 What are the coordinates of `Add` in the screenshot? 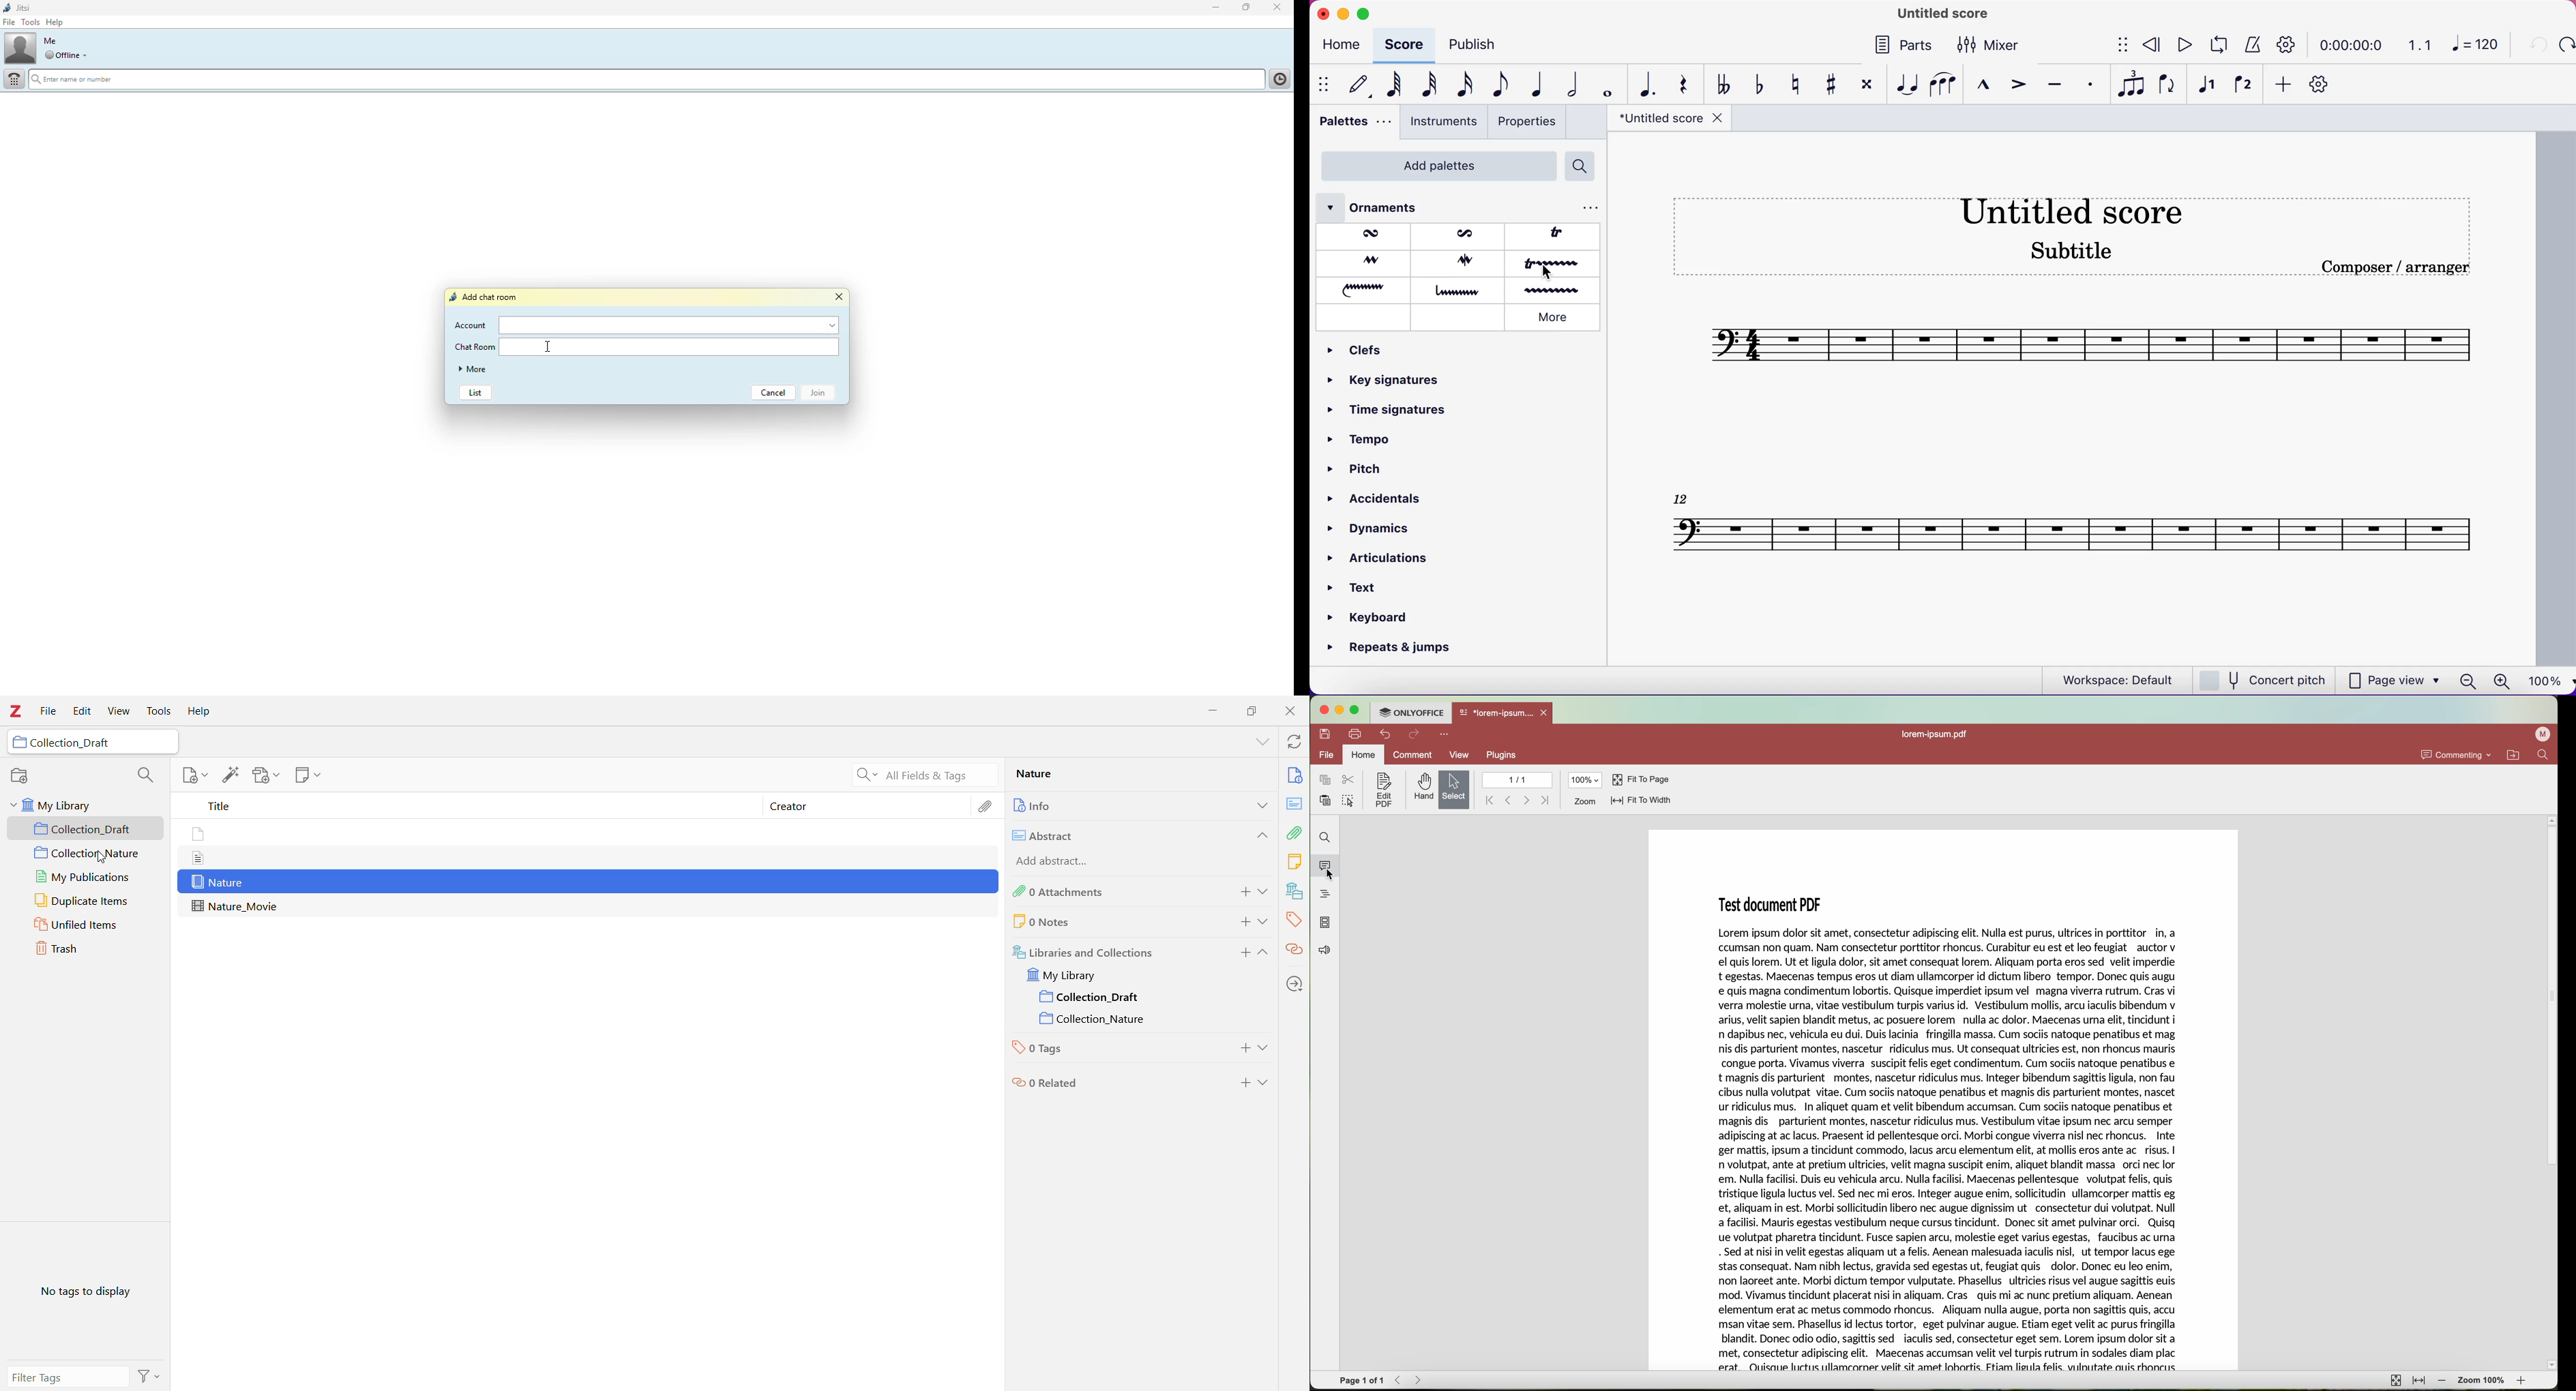 It's located at (1241, 955).